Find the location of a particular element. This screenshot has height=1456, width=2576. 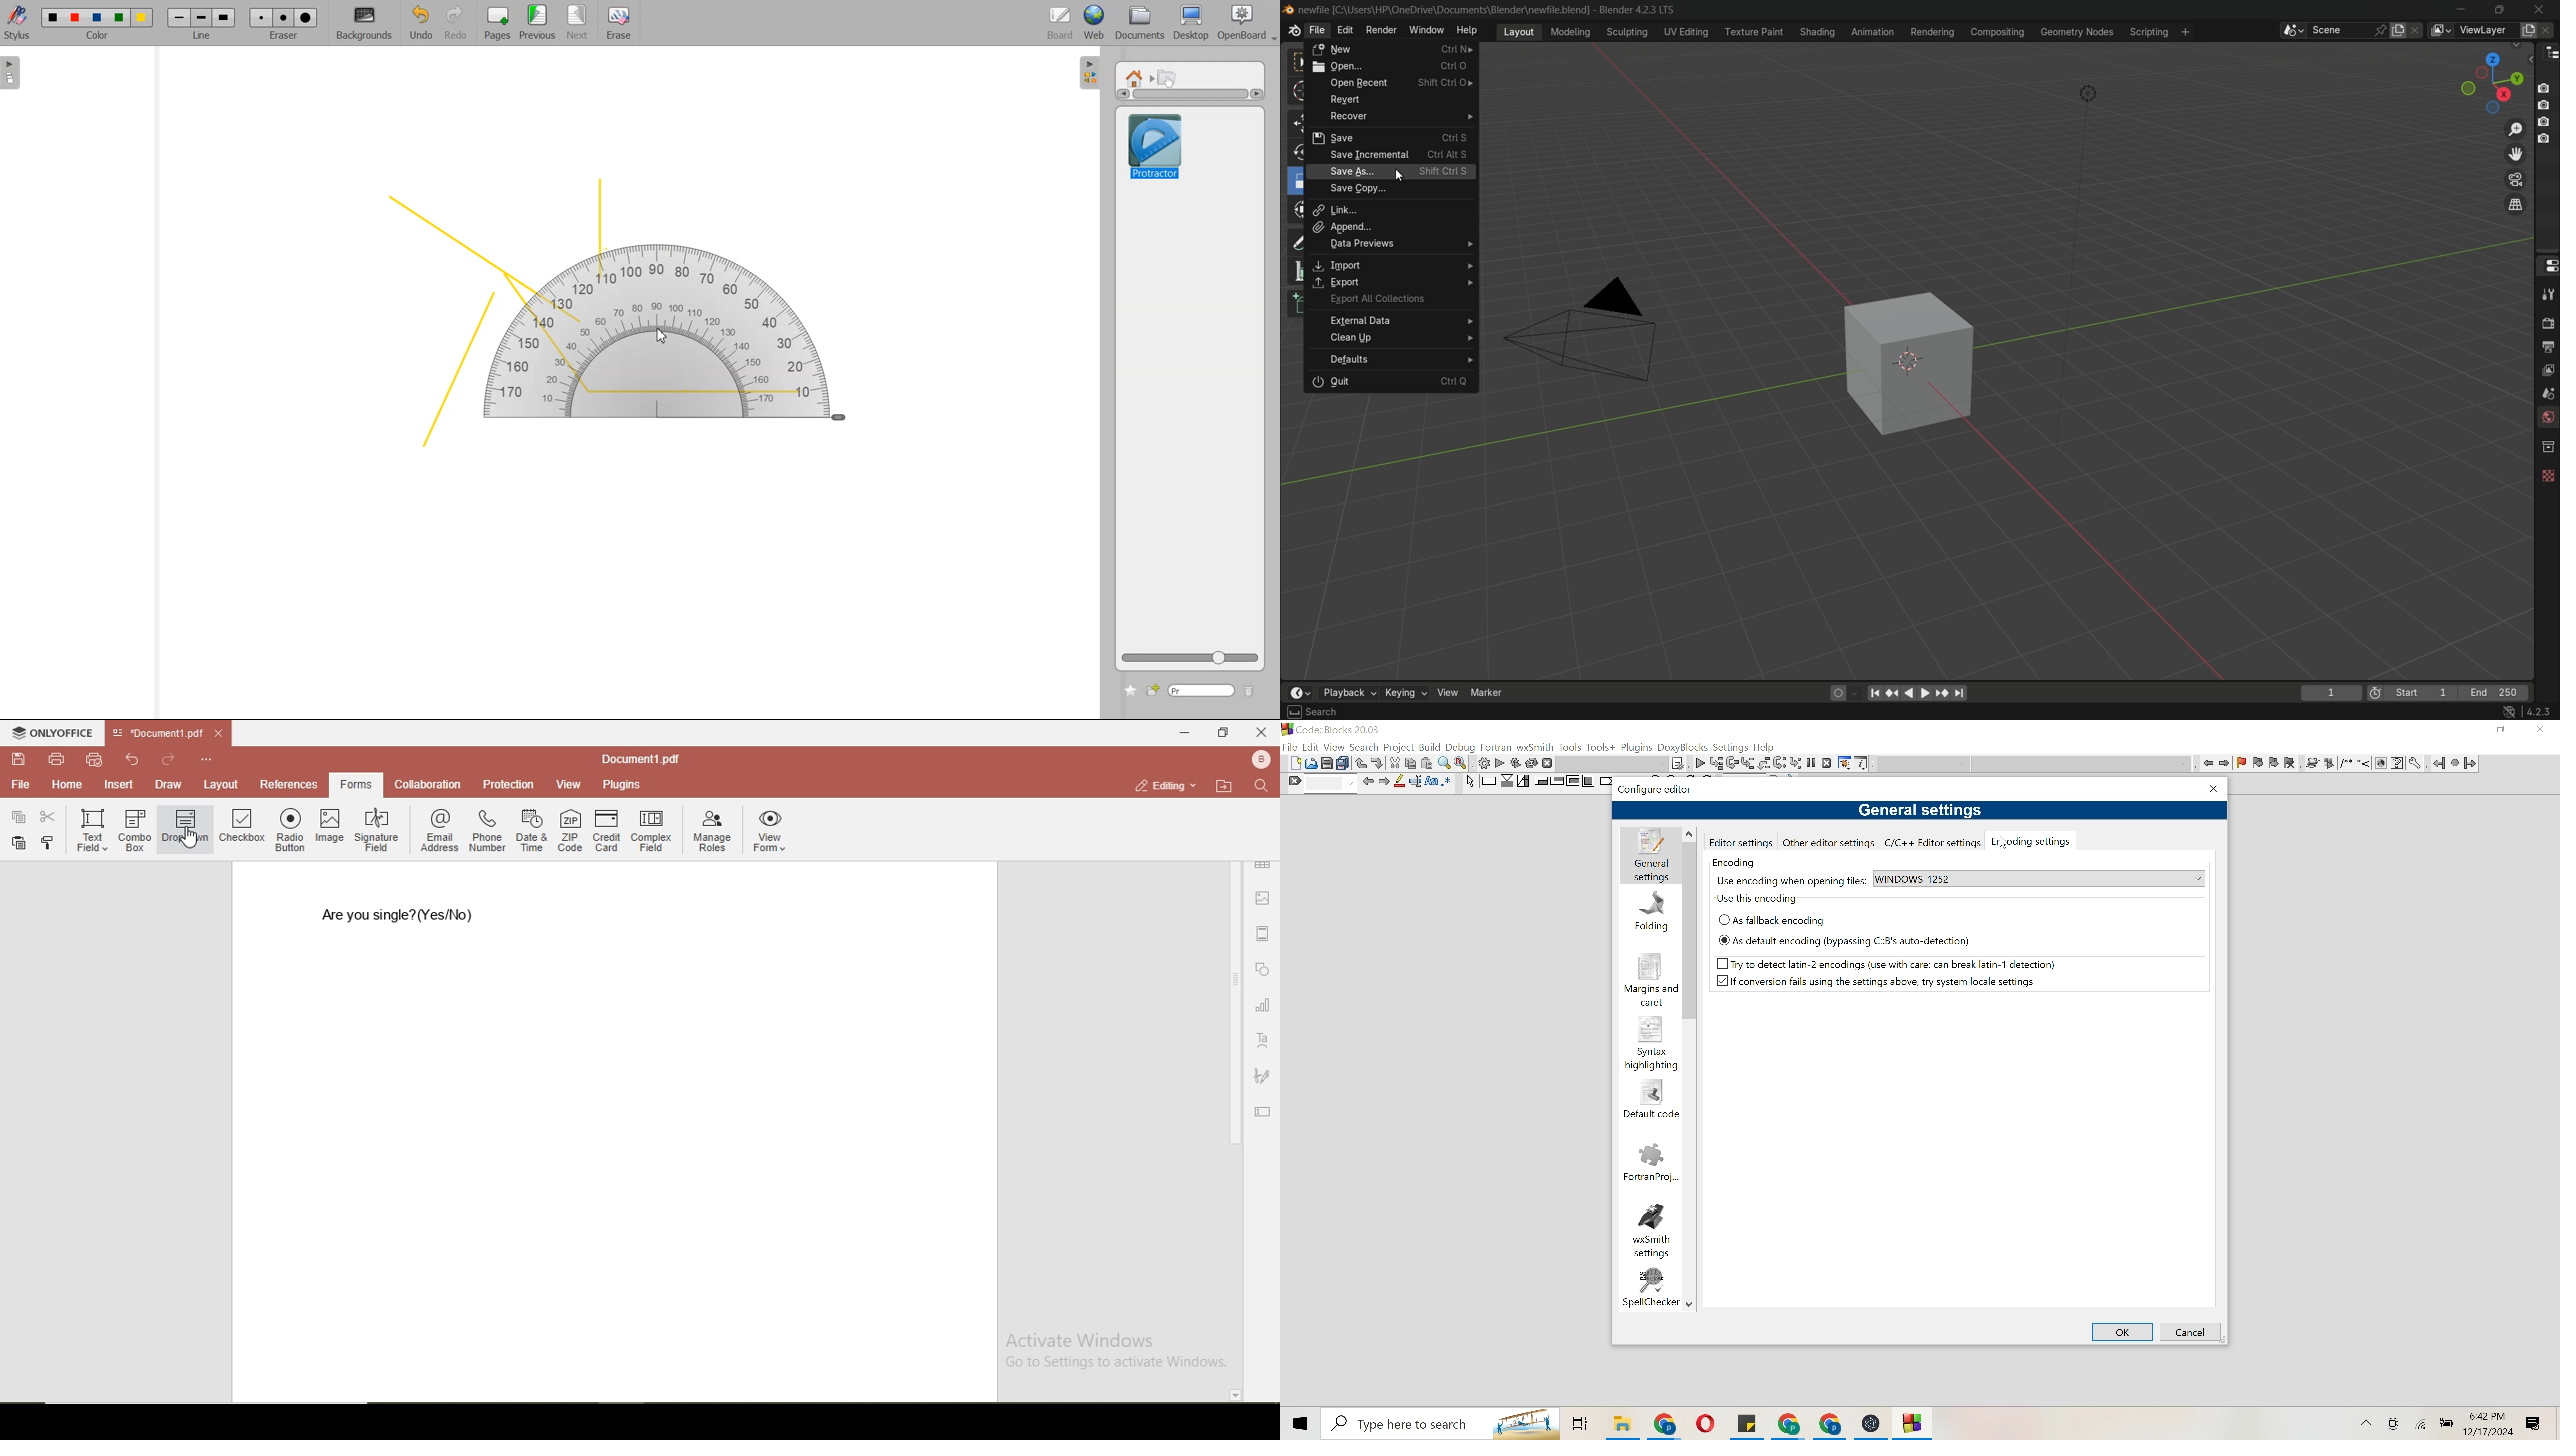

close app is located at coordinates (2539, 9).